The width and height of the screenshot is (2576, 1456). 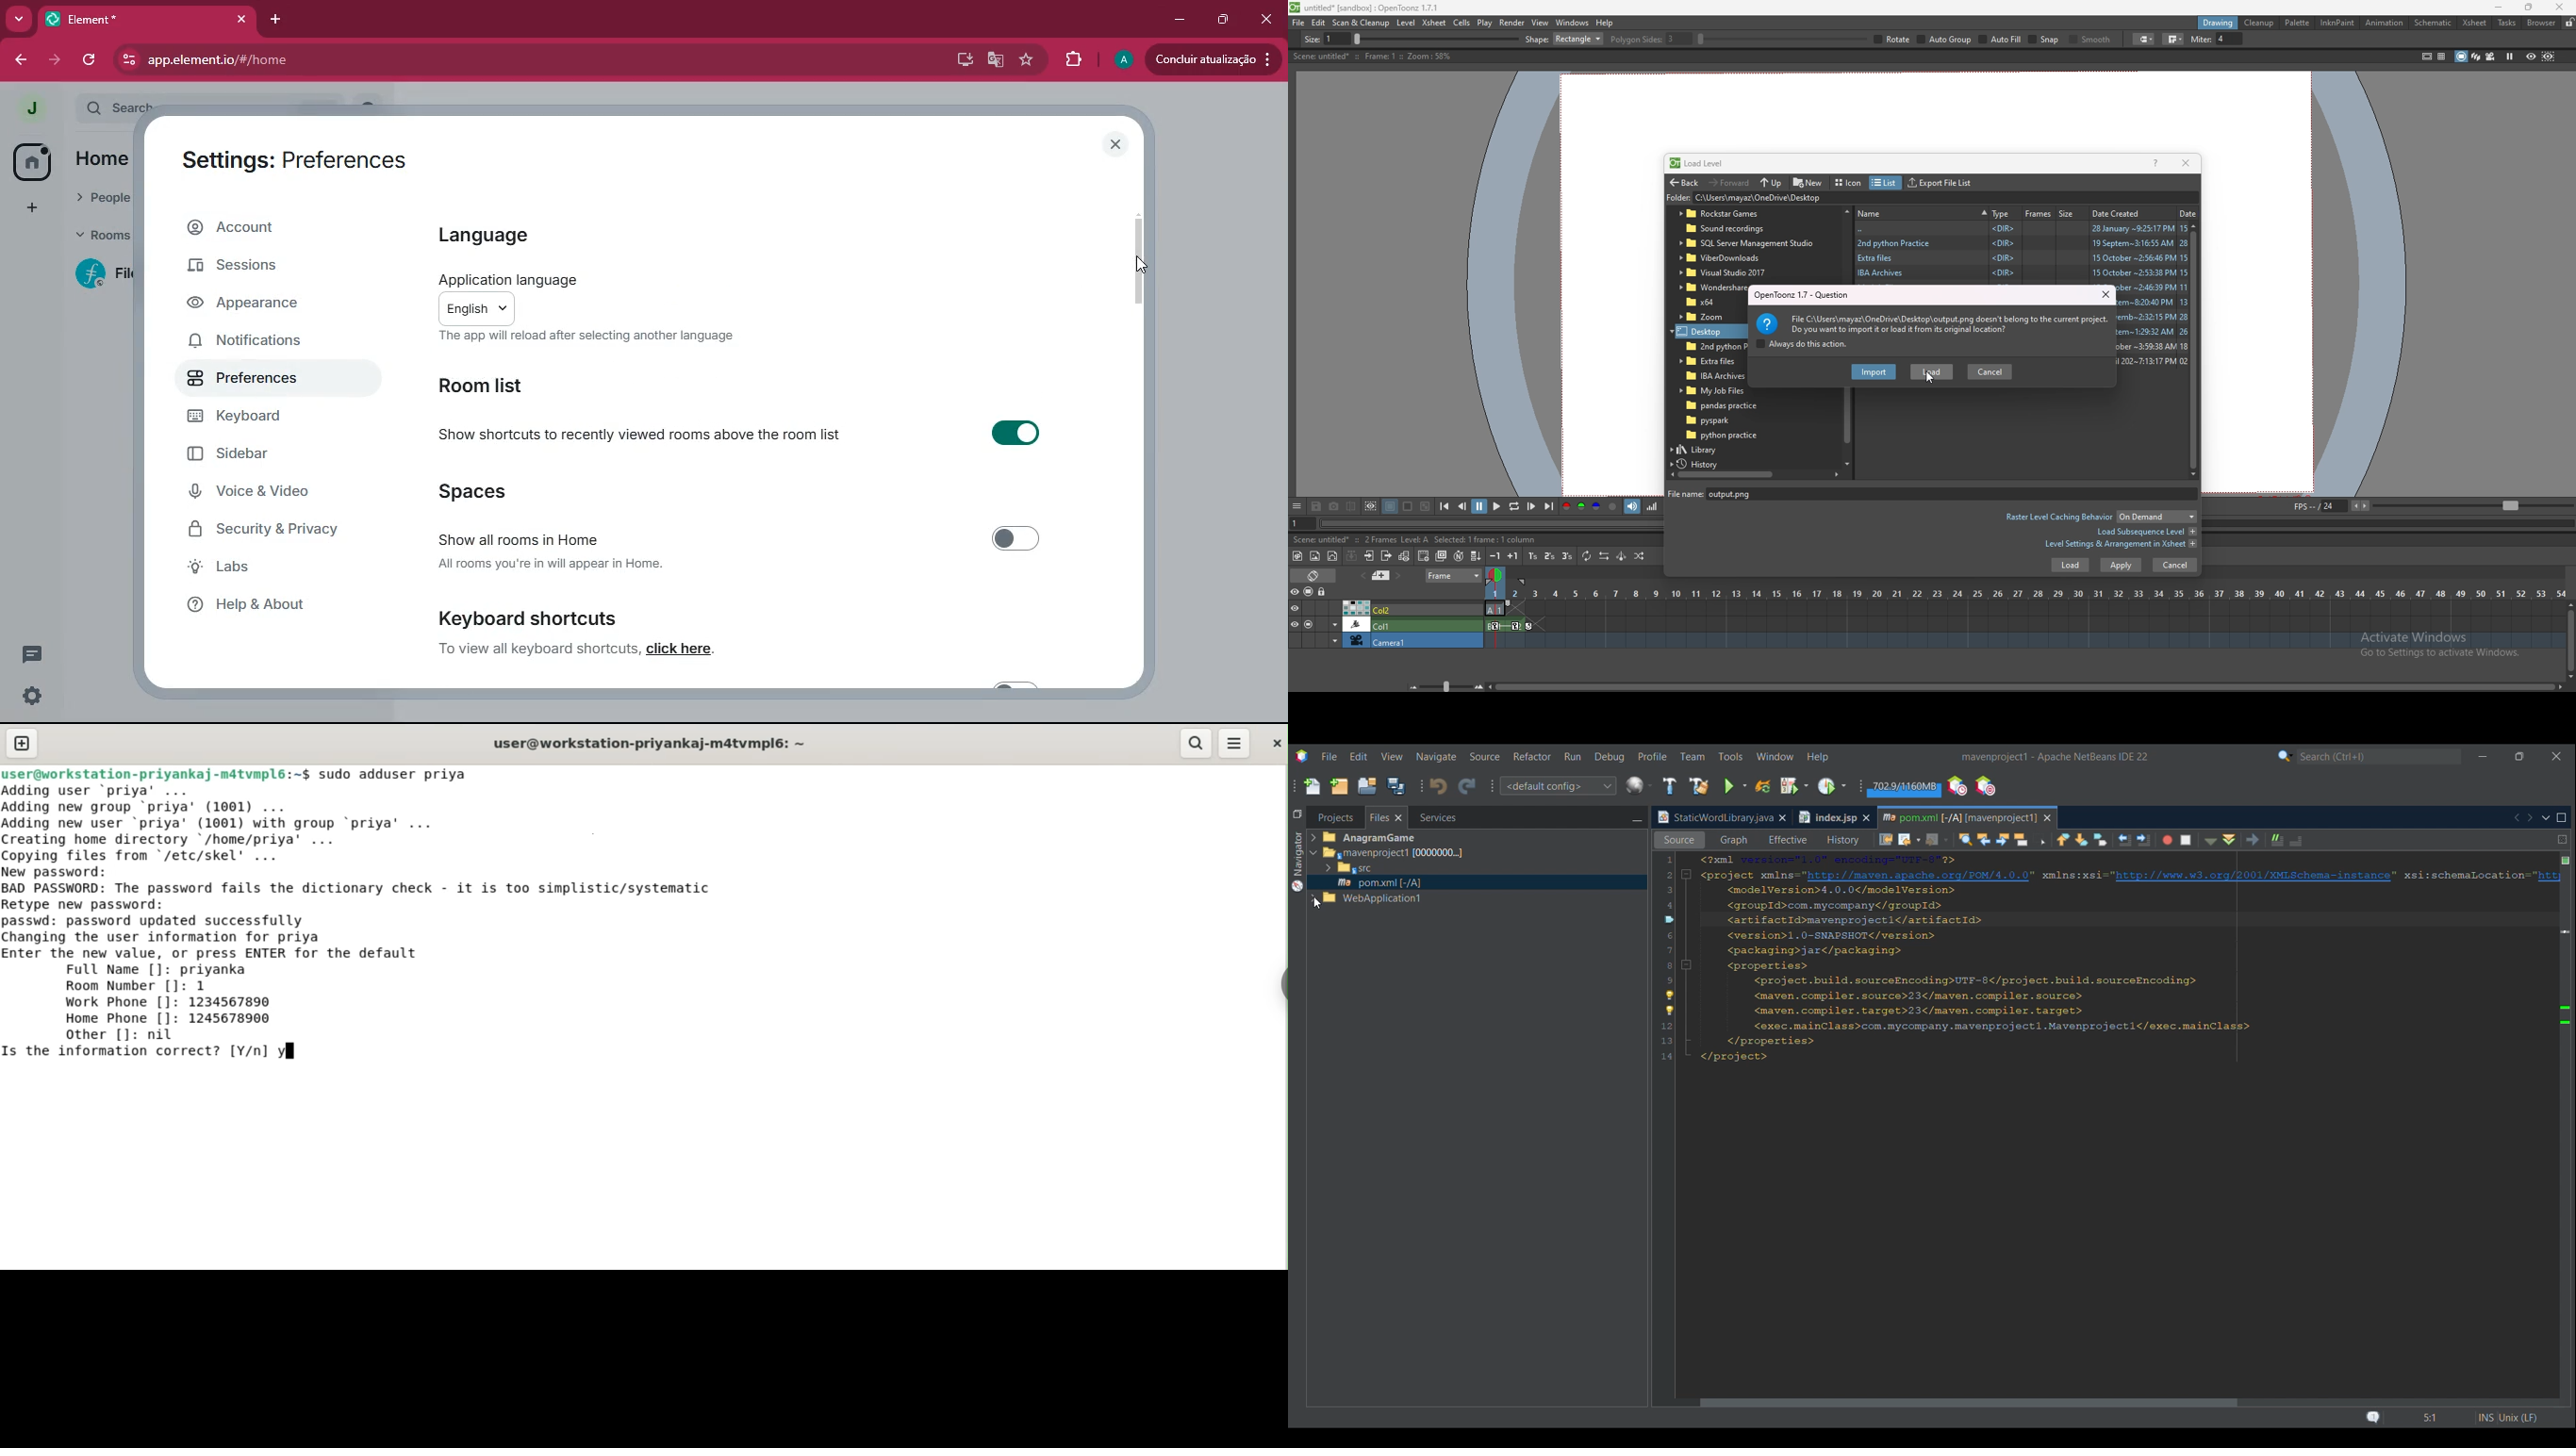 I want to click on help, so click(x=2155, y=162).